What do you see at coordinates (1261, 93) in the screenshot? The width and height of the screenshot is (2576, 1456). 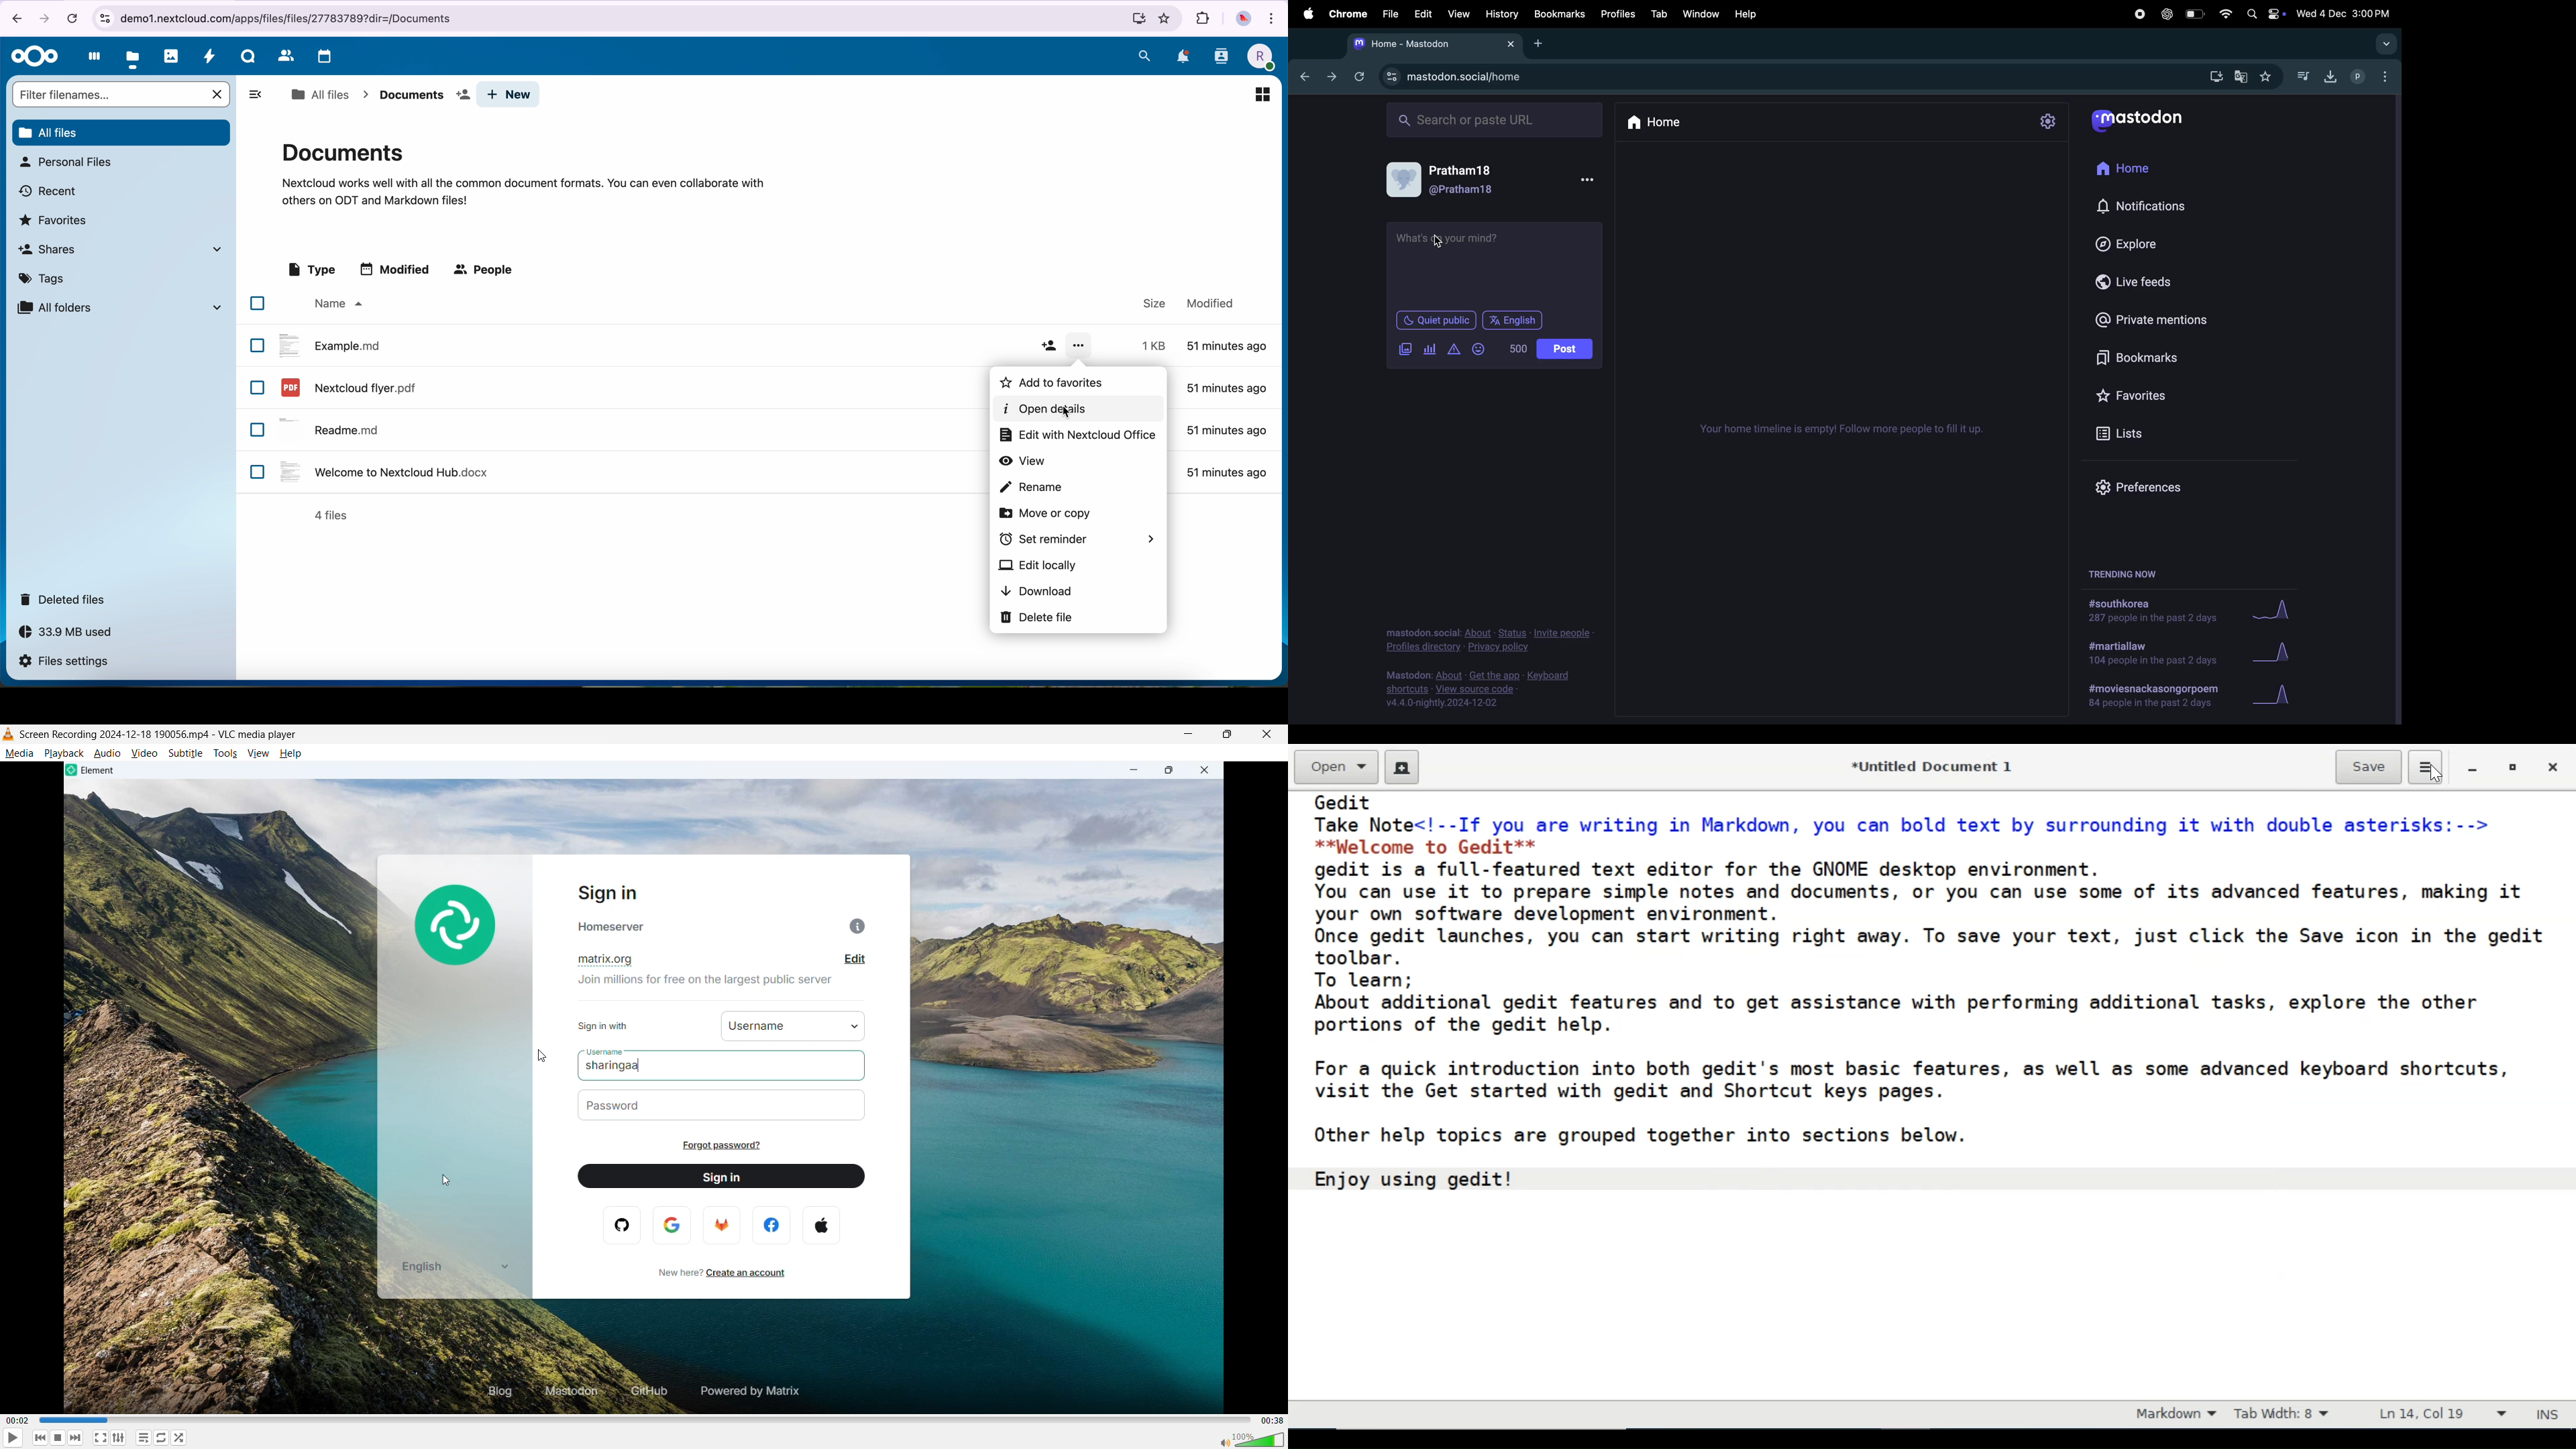 I see `preview` at bounding box center [1261, 93].